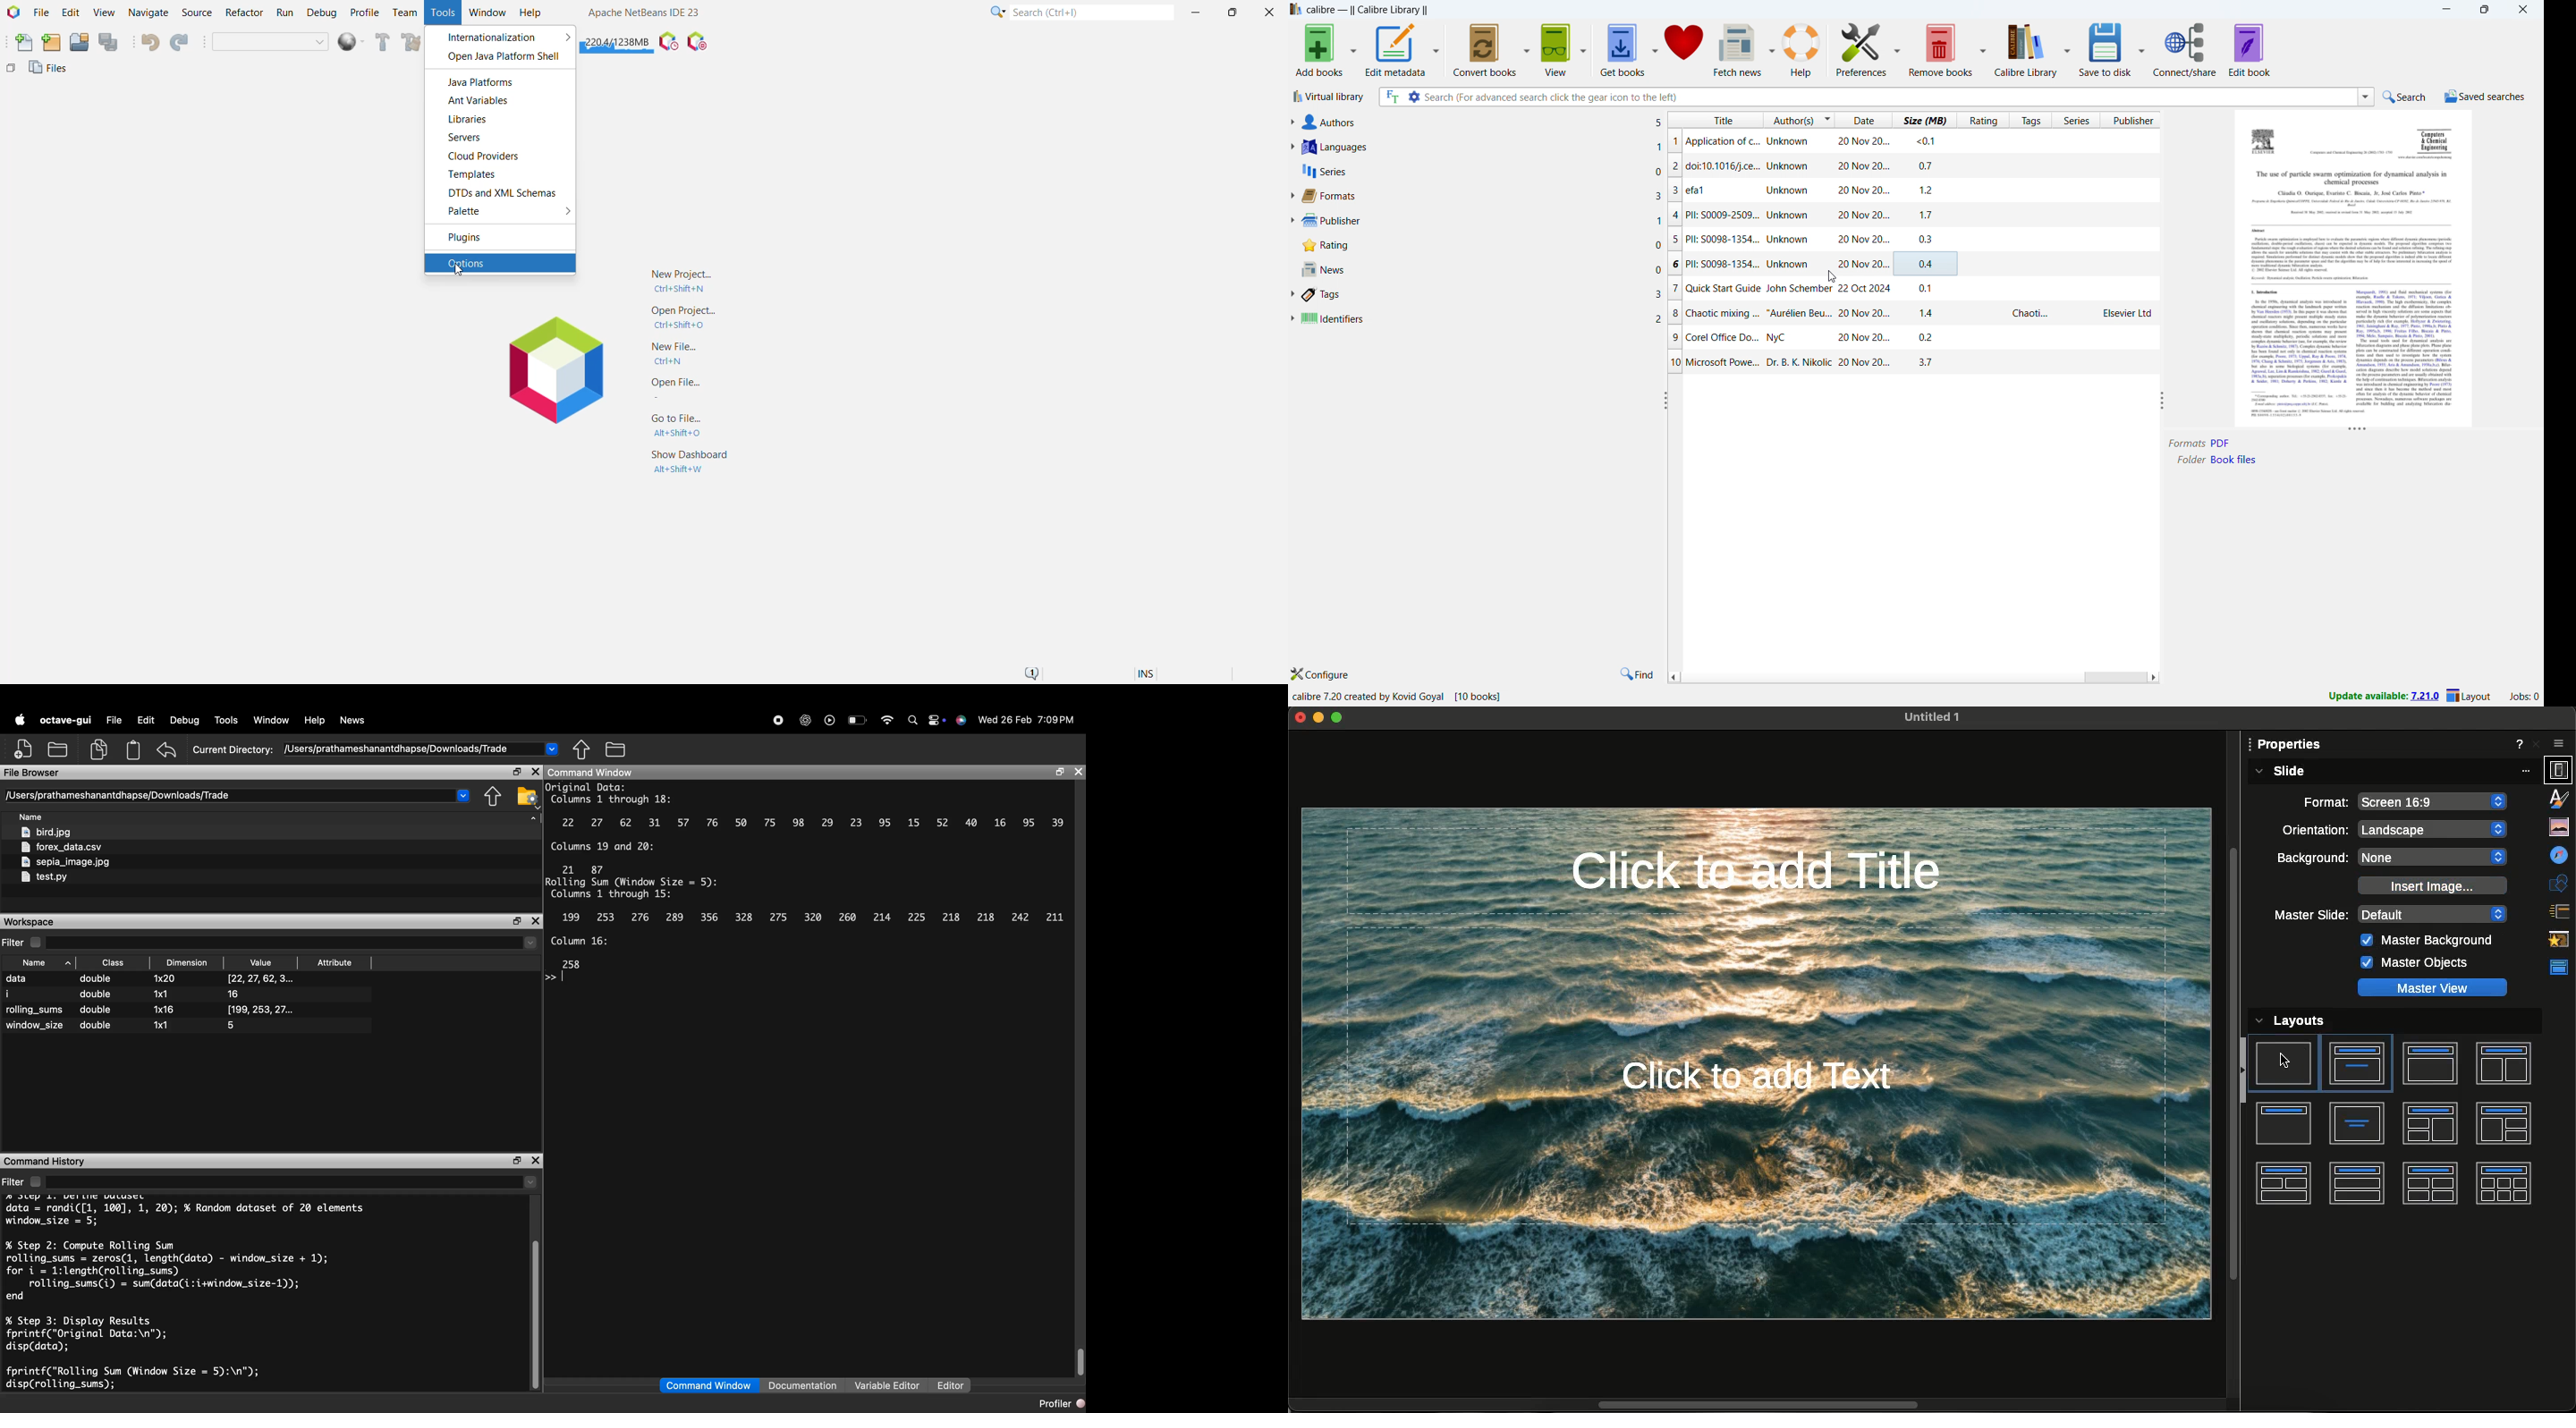 This screenshot has width=2576, height=1428. What do you see at coordinates (2425, 697) in the screenshot?
I see `7.21.0` at bounding box center [2425, 697].